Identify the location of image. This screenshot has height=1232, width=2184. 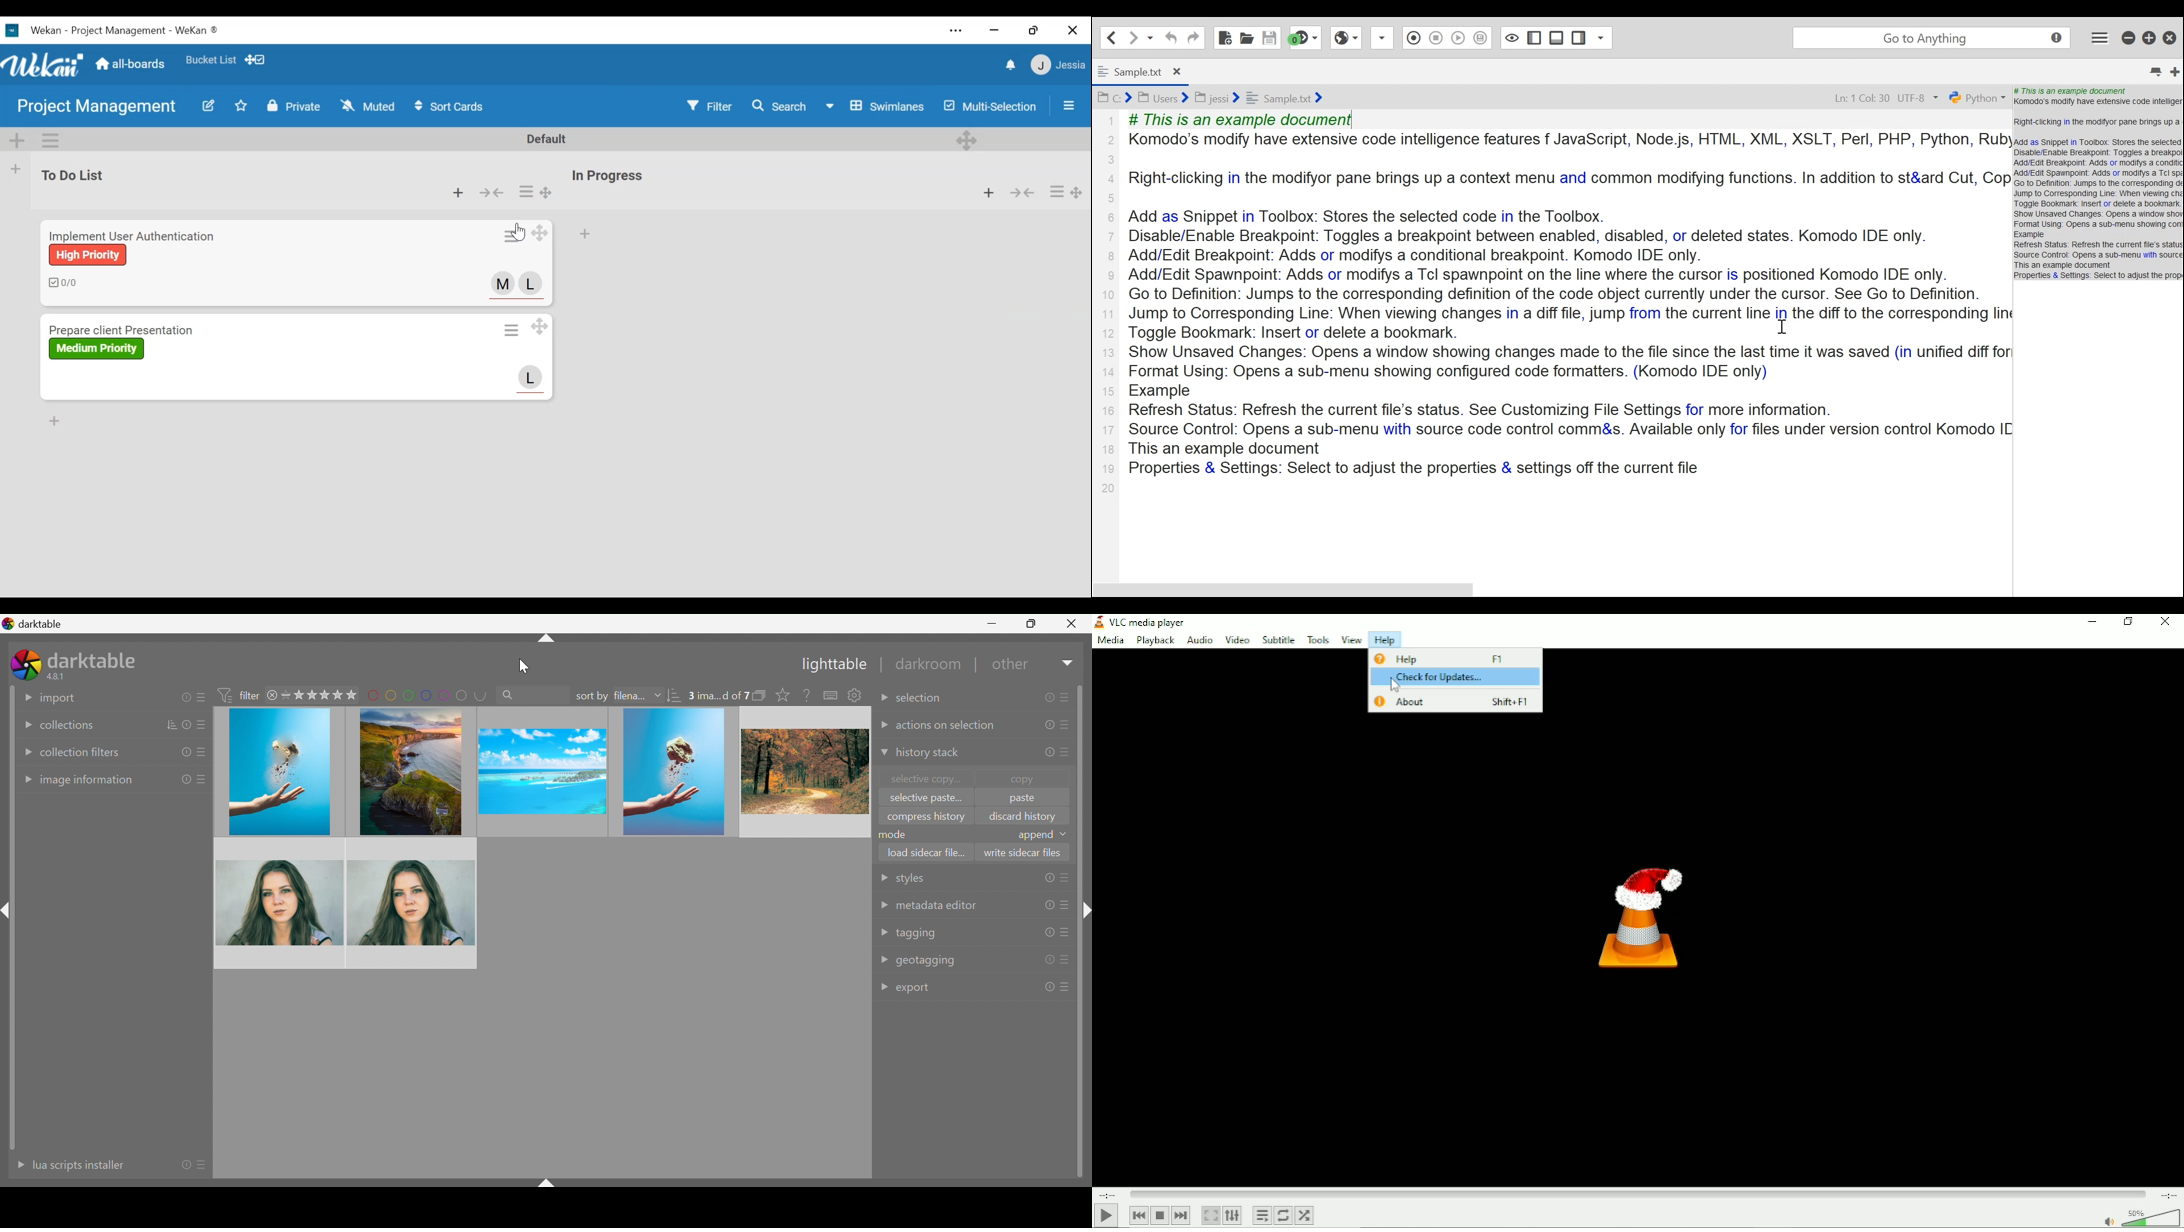
(674, 772).